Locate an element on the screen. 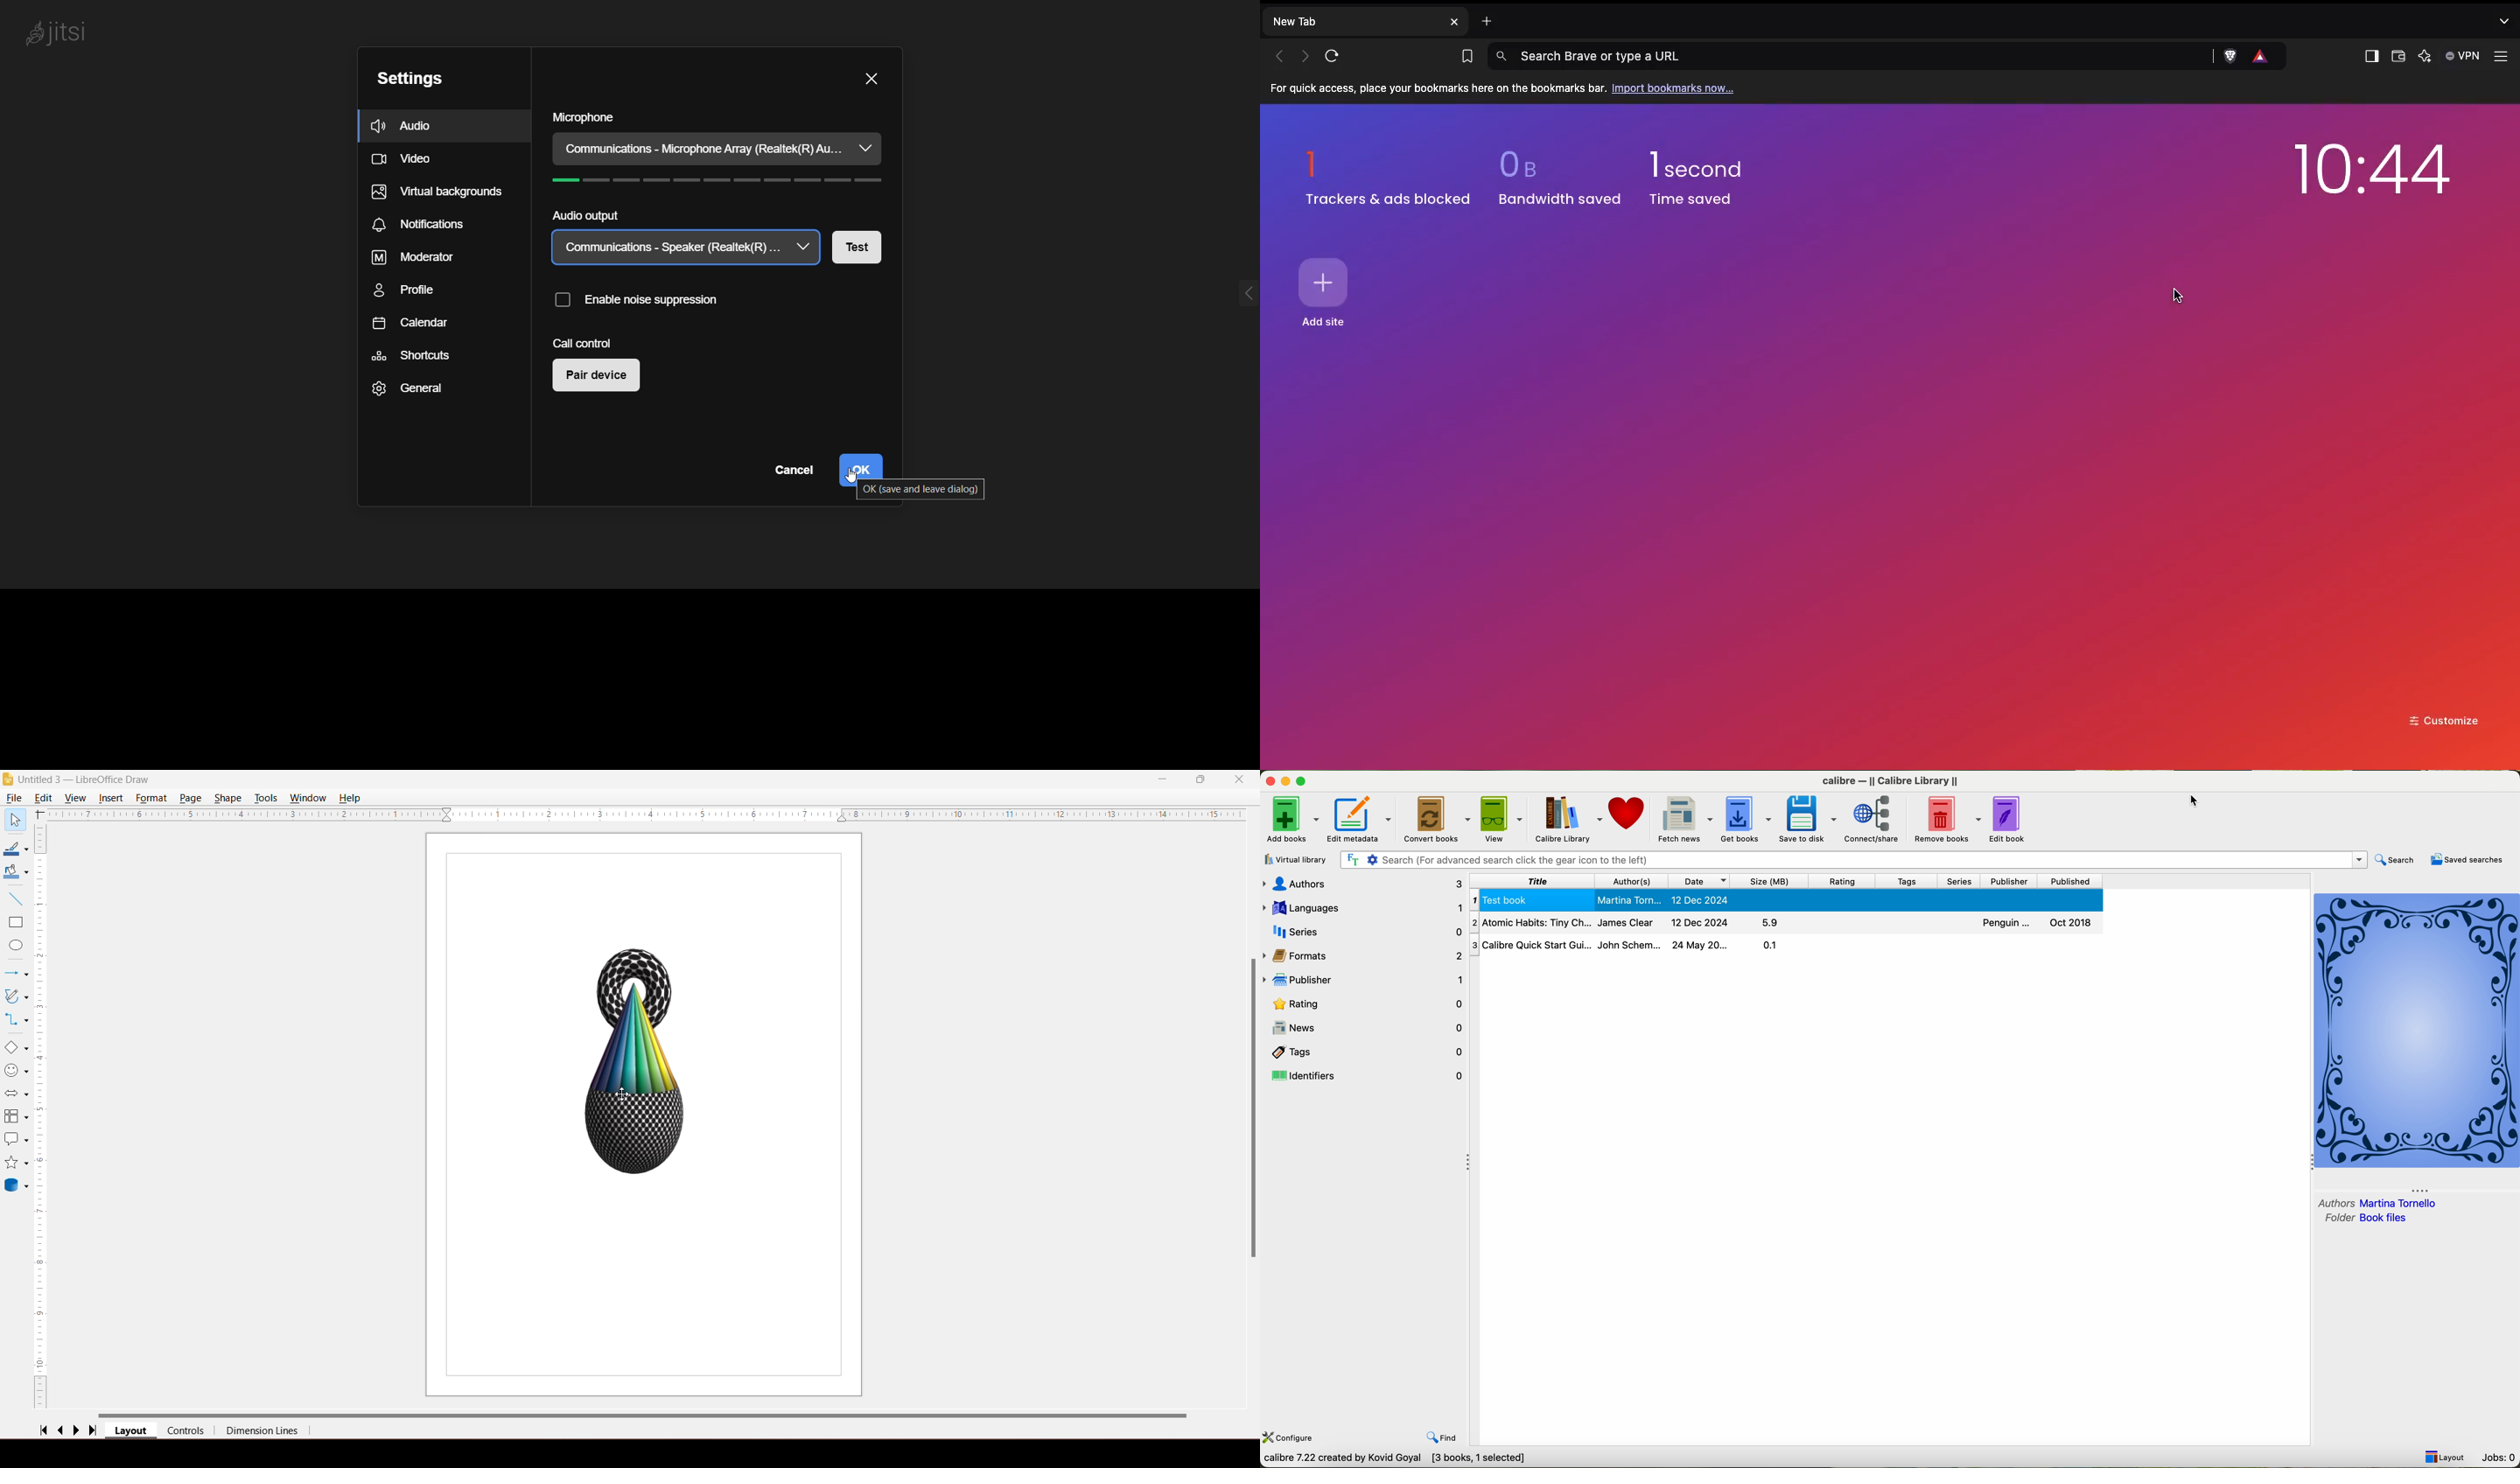  Application Logo is located at coordinates (8, 780).